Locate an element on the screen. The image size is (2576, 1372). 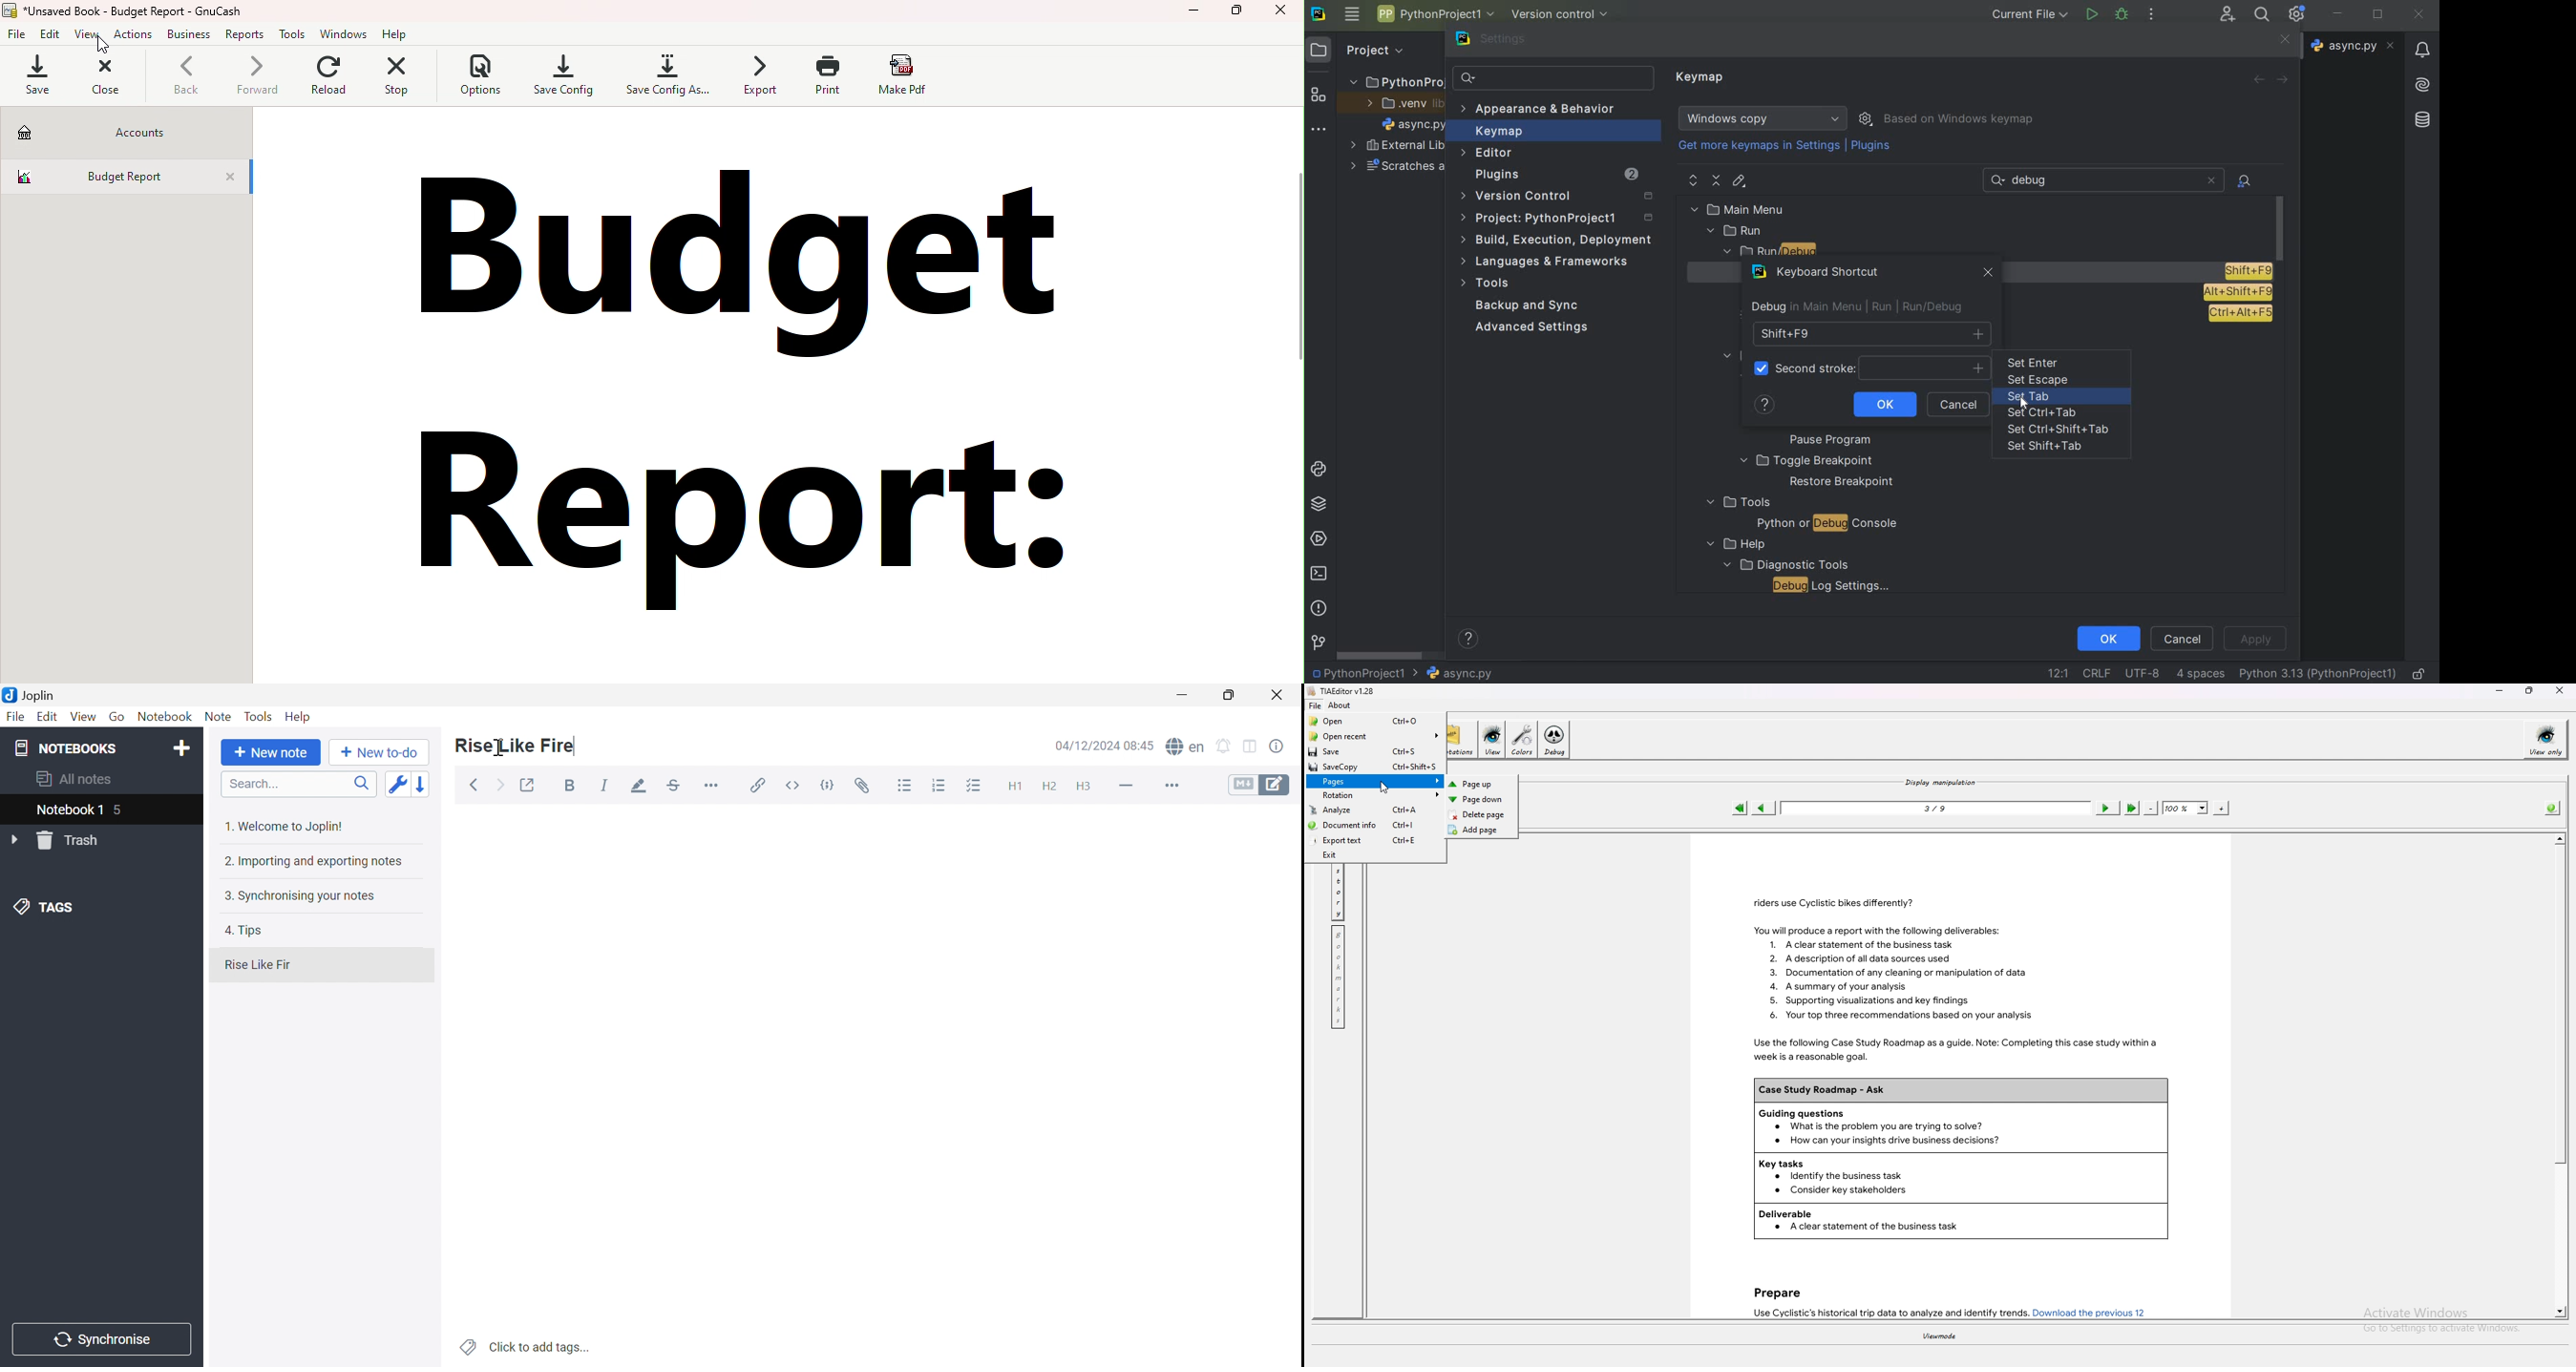
Horizontal line is located at coordinates (1126, 787).